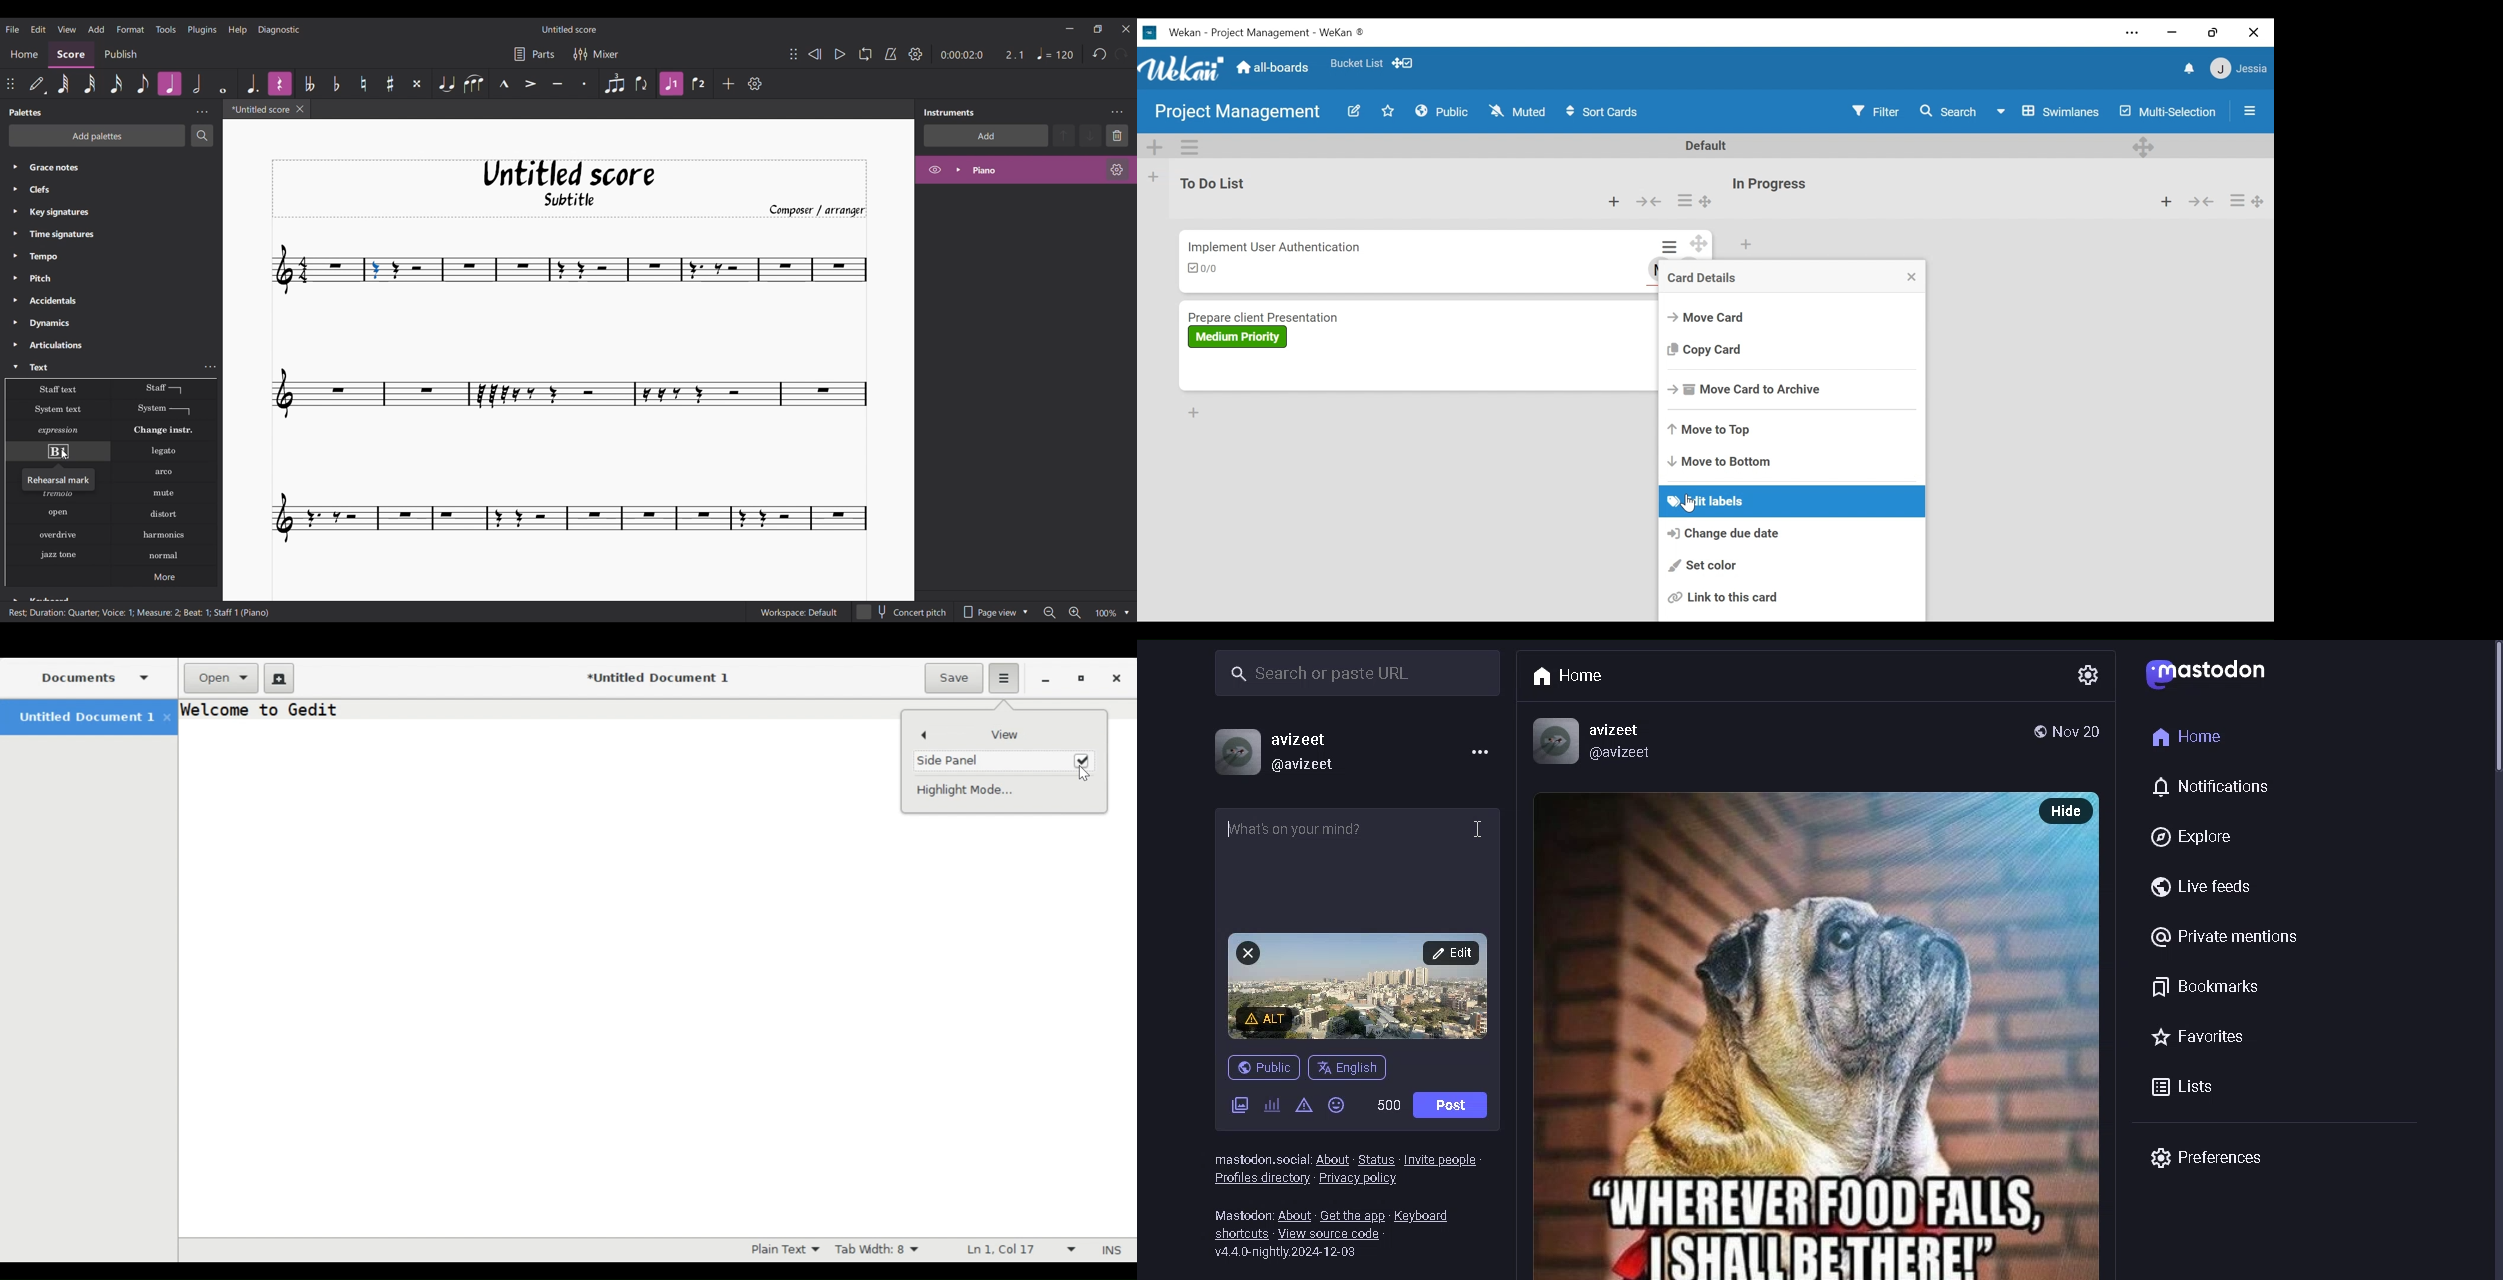 This screenshot has height=1288, width=2520. What do you see at coordinates (1036, 171) in the screenshot?
I see `Current instrument, highlighted` at bounding box center [1036, 171].